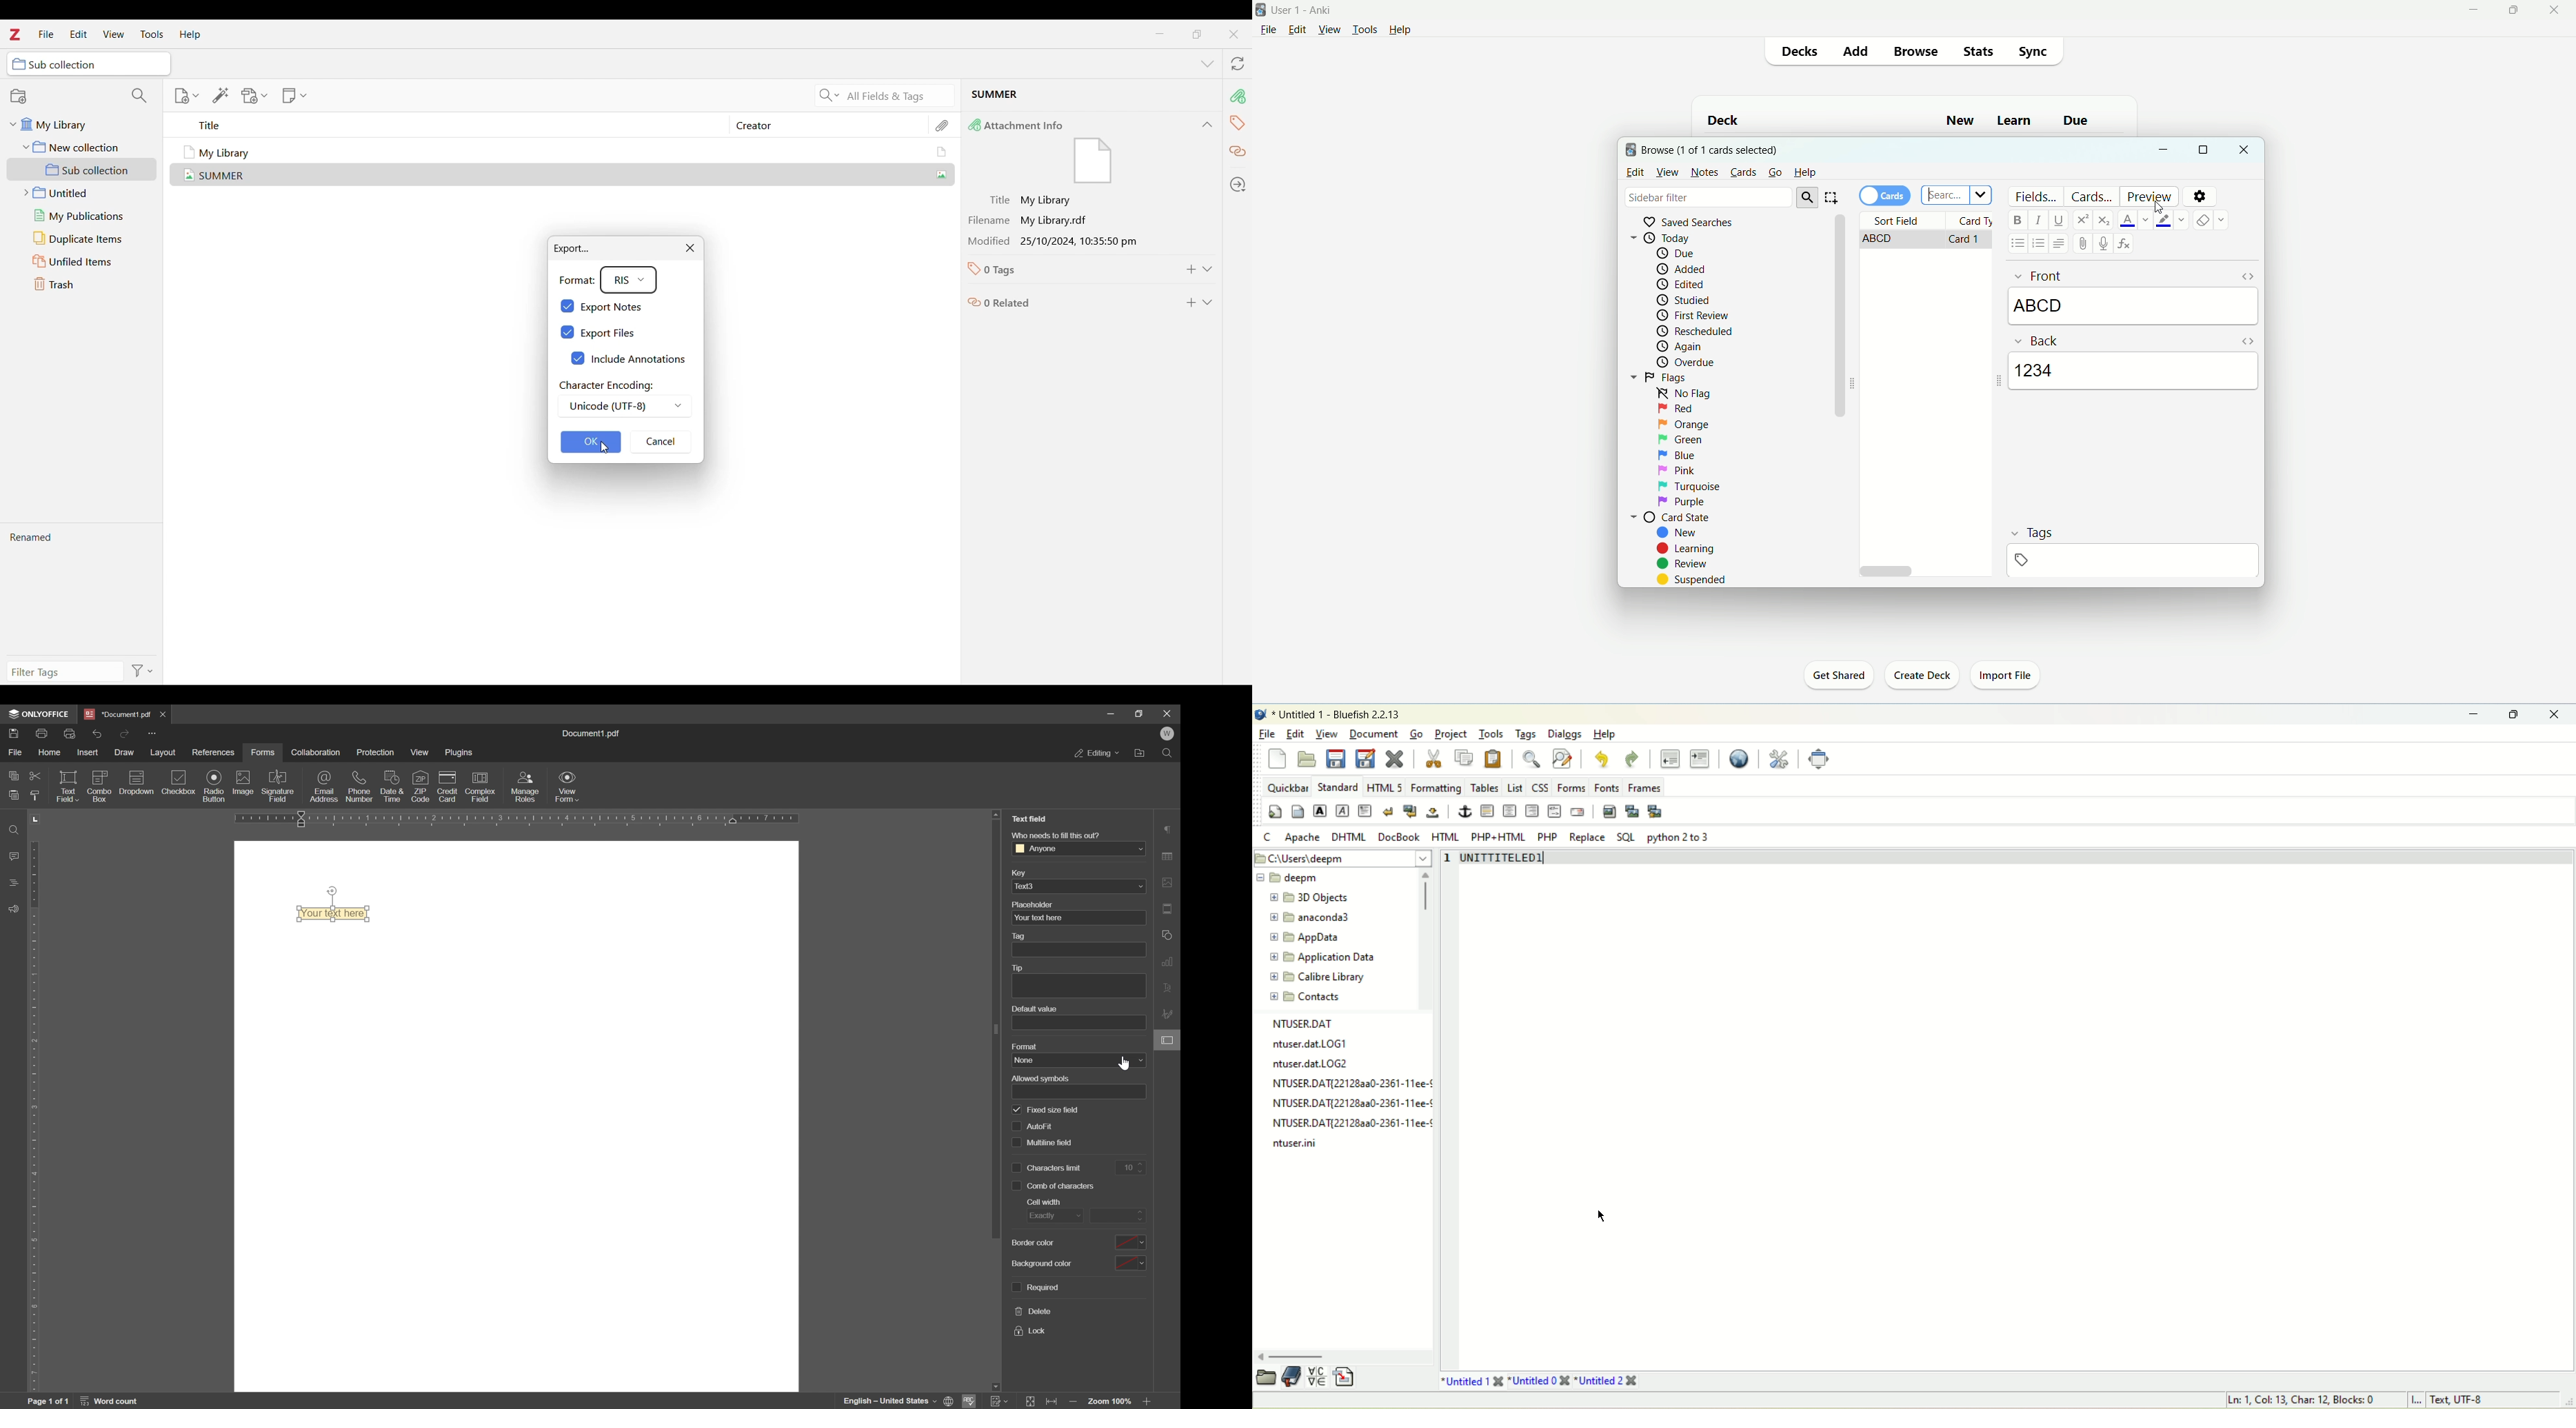  I want to click on go, so click(1774, 173).